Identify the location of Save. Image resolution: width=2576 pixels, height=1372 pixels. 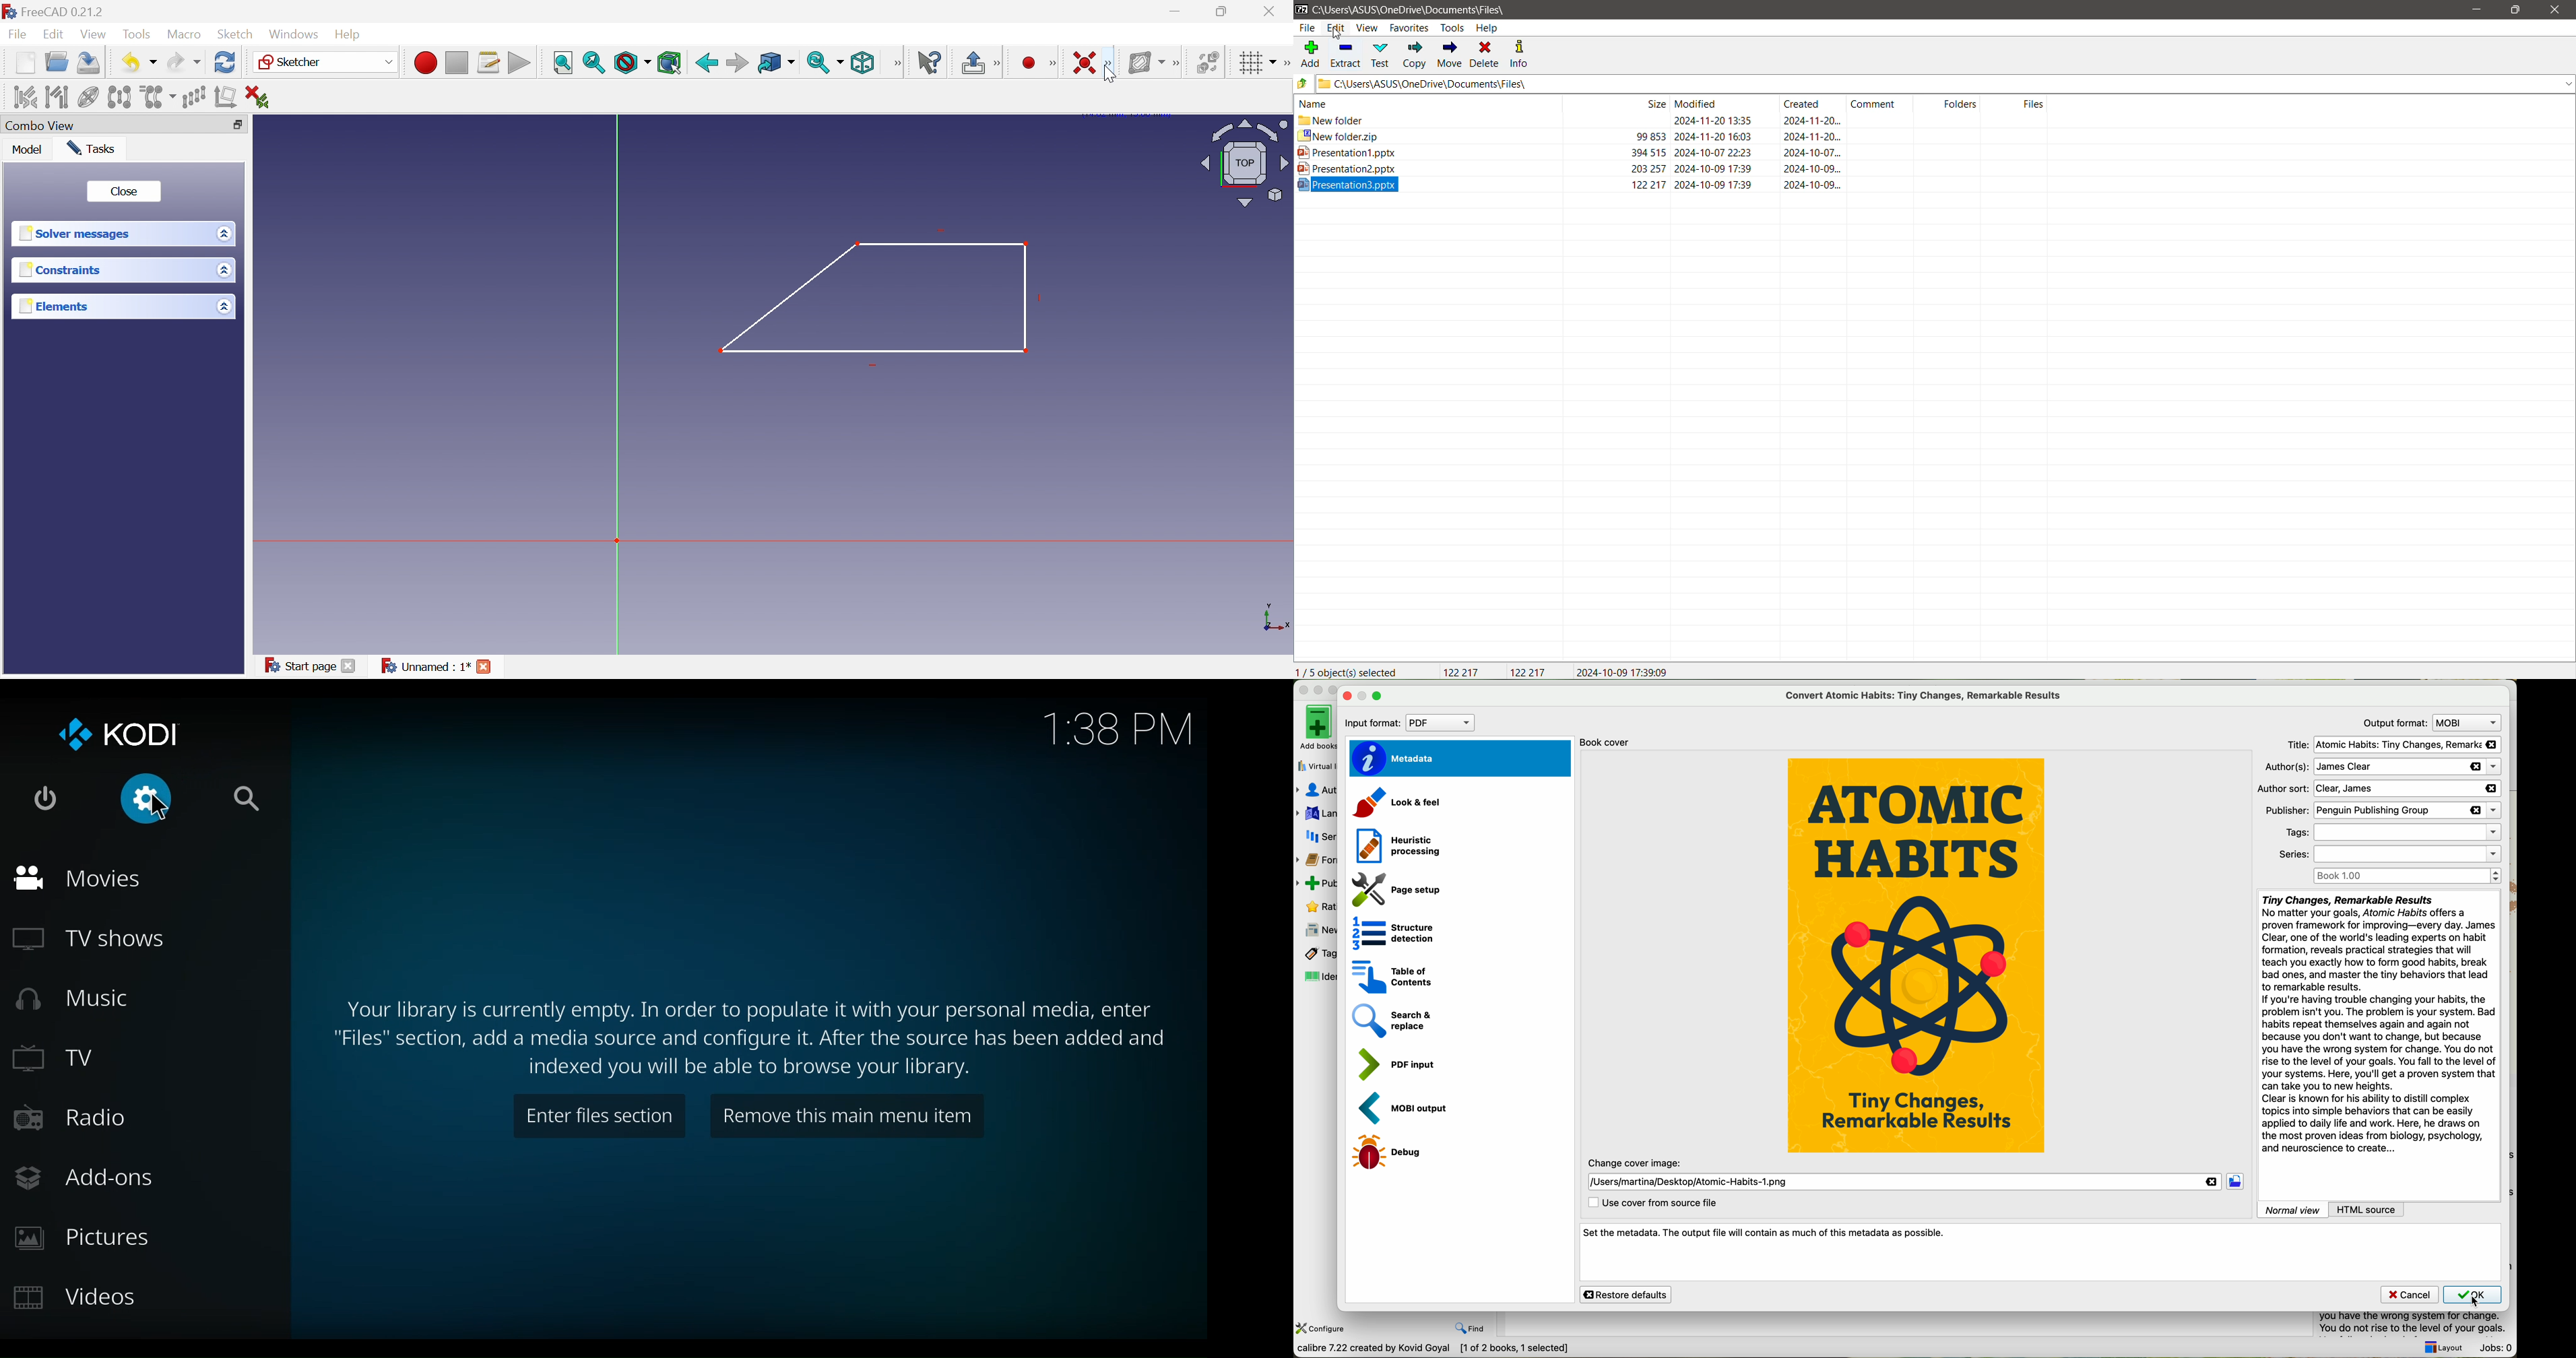
(90, 65).